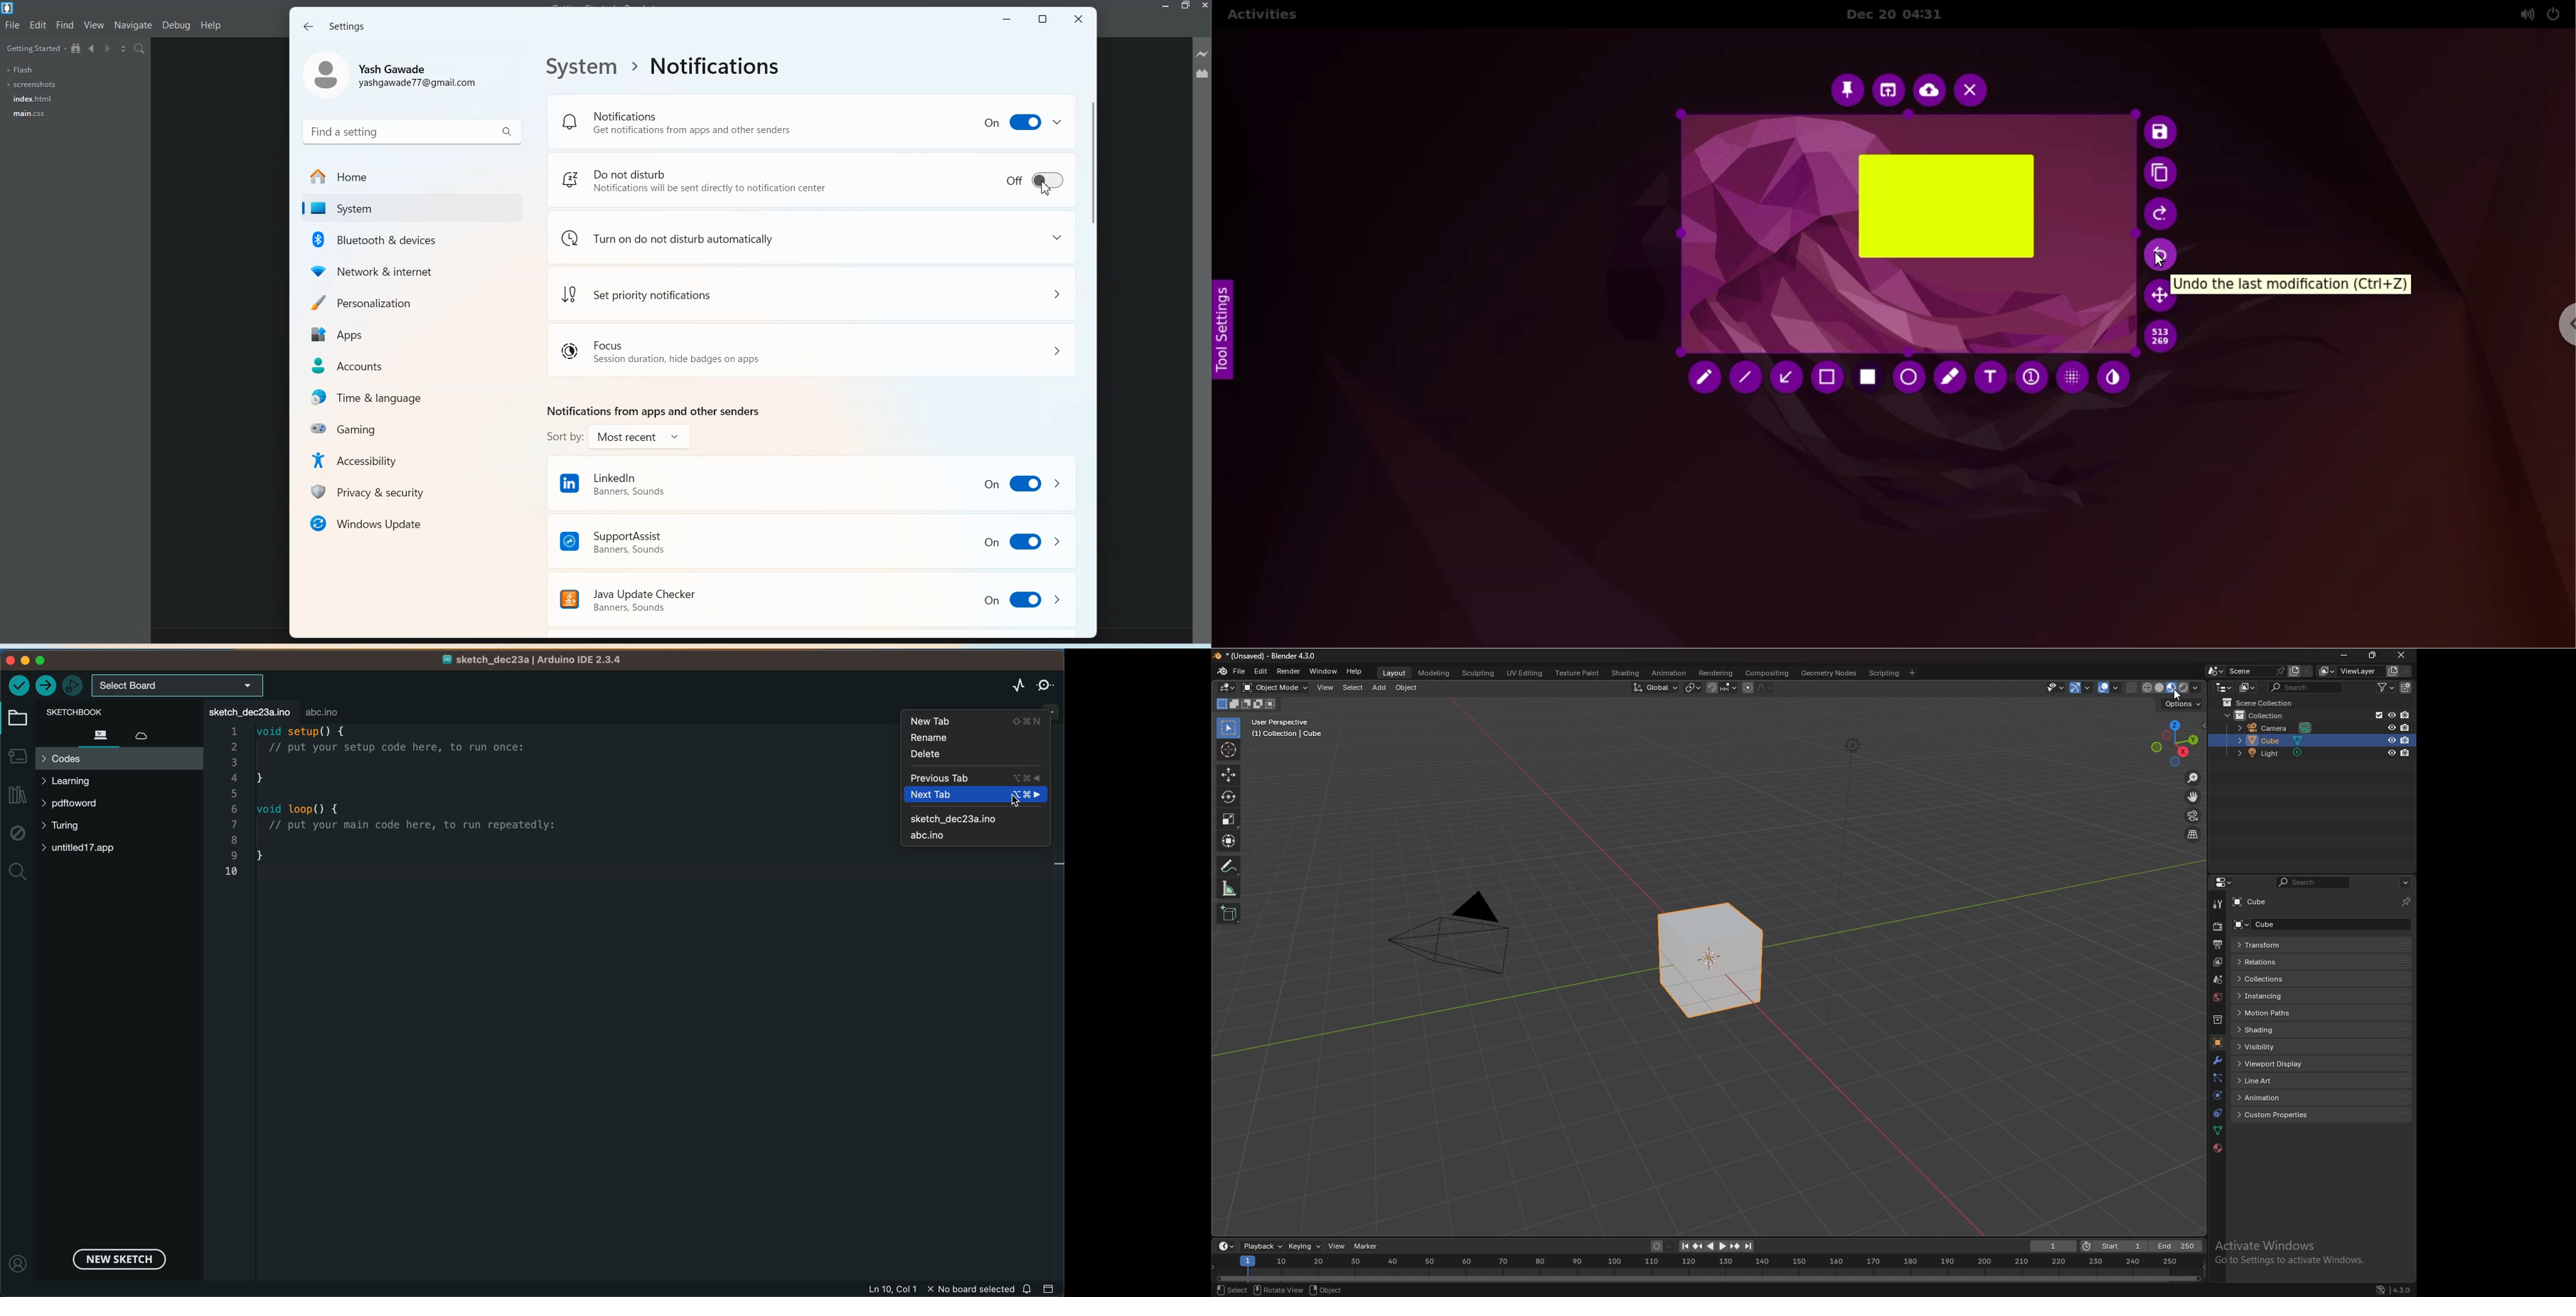 This screenshot has height=1316, width=2576. I want to click on custom properties, so click(2285, 1115).